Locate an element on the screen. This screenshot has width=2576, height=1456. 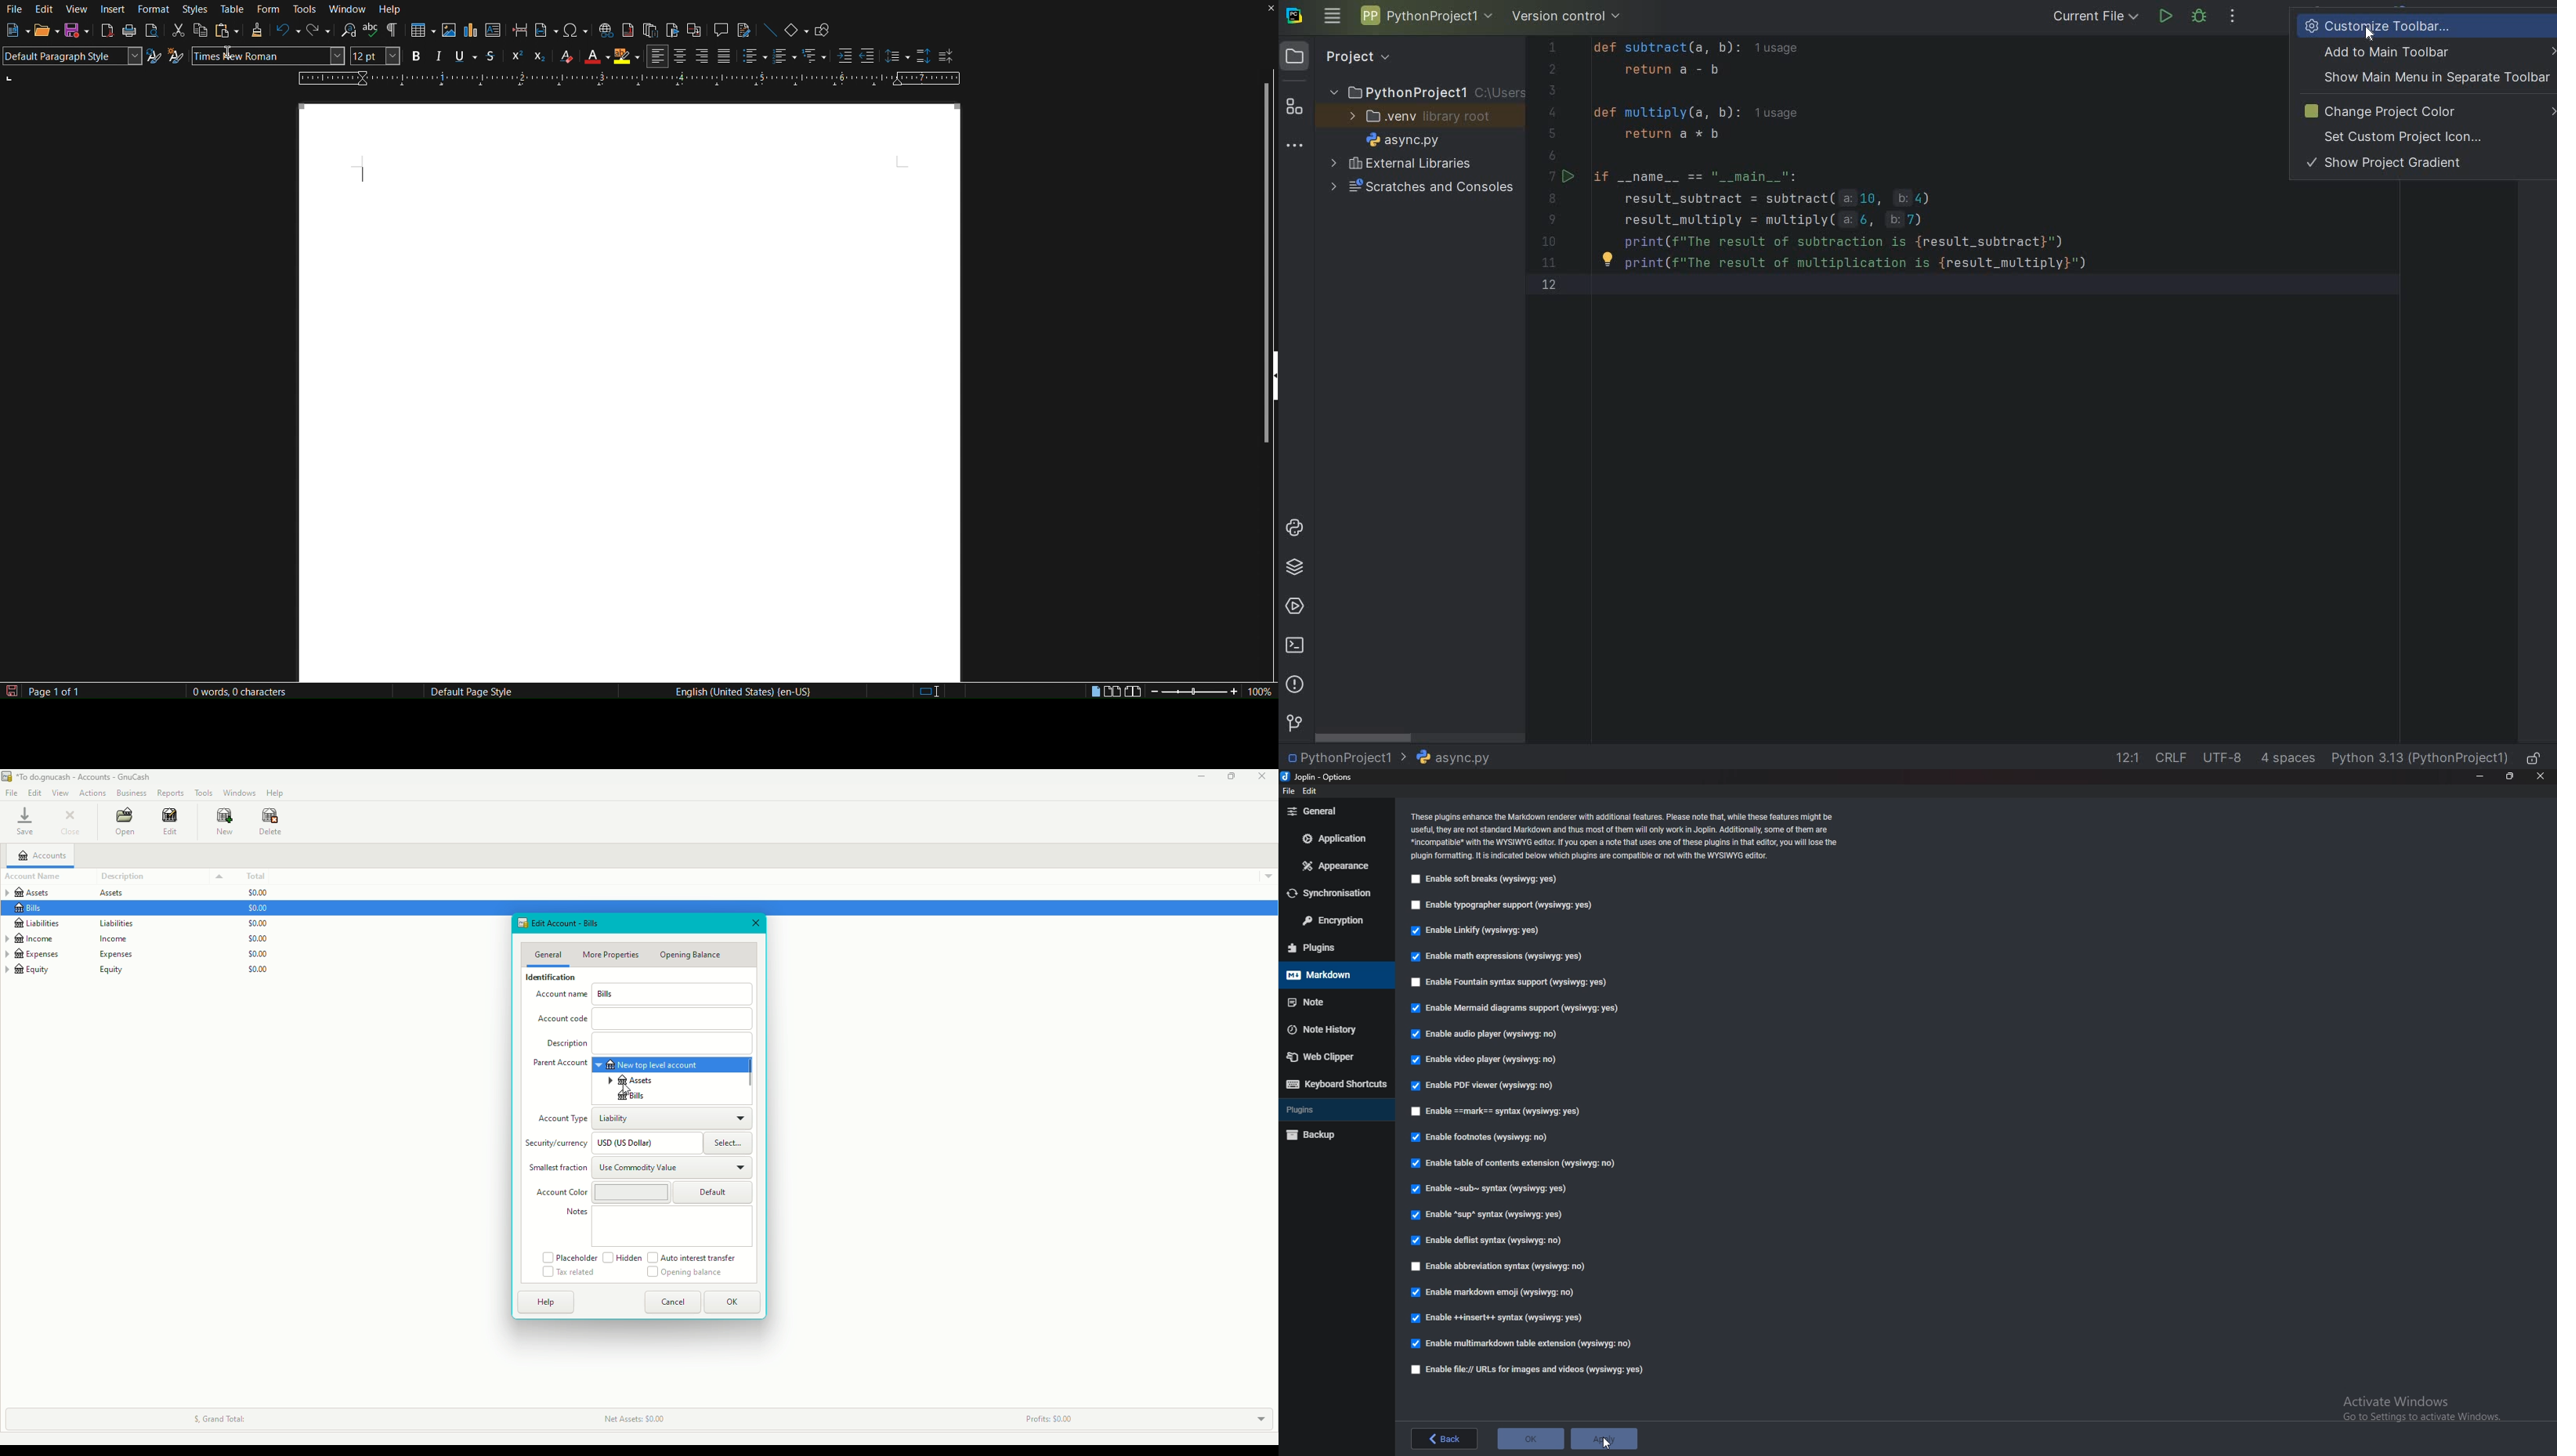
enable deflist syntax is located at coordinates (1489, 1242).